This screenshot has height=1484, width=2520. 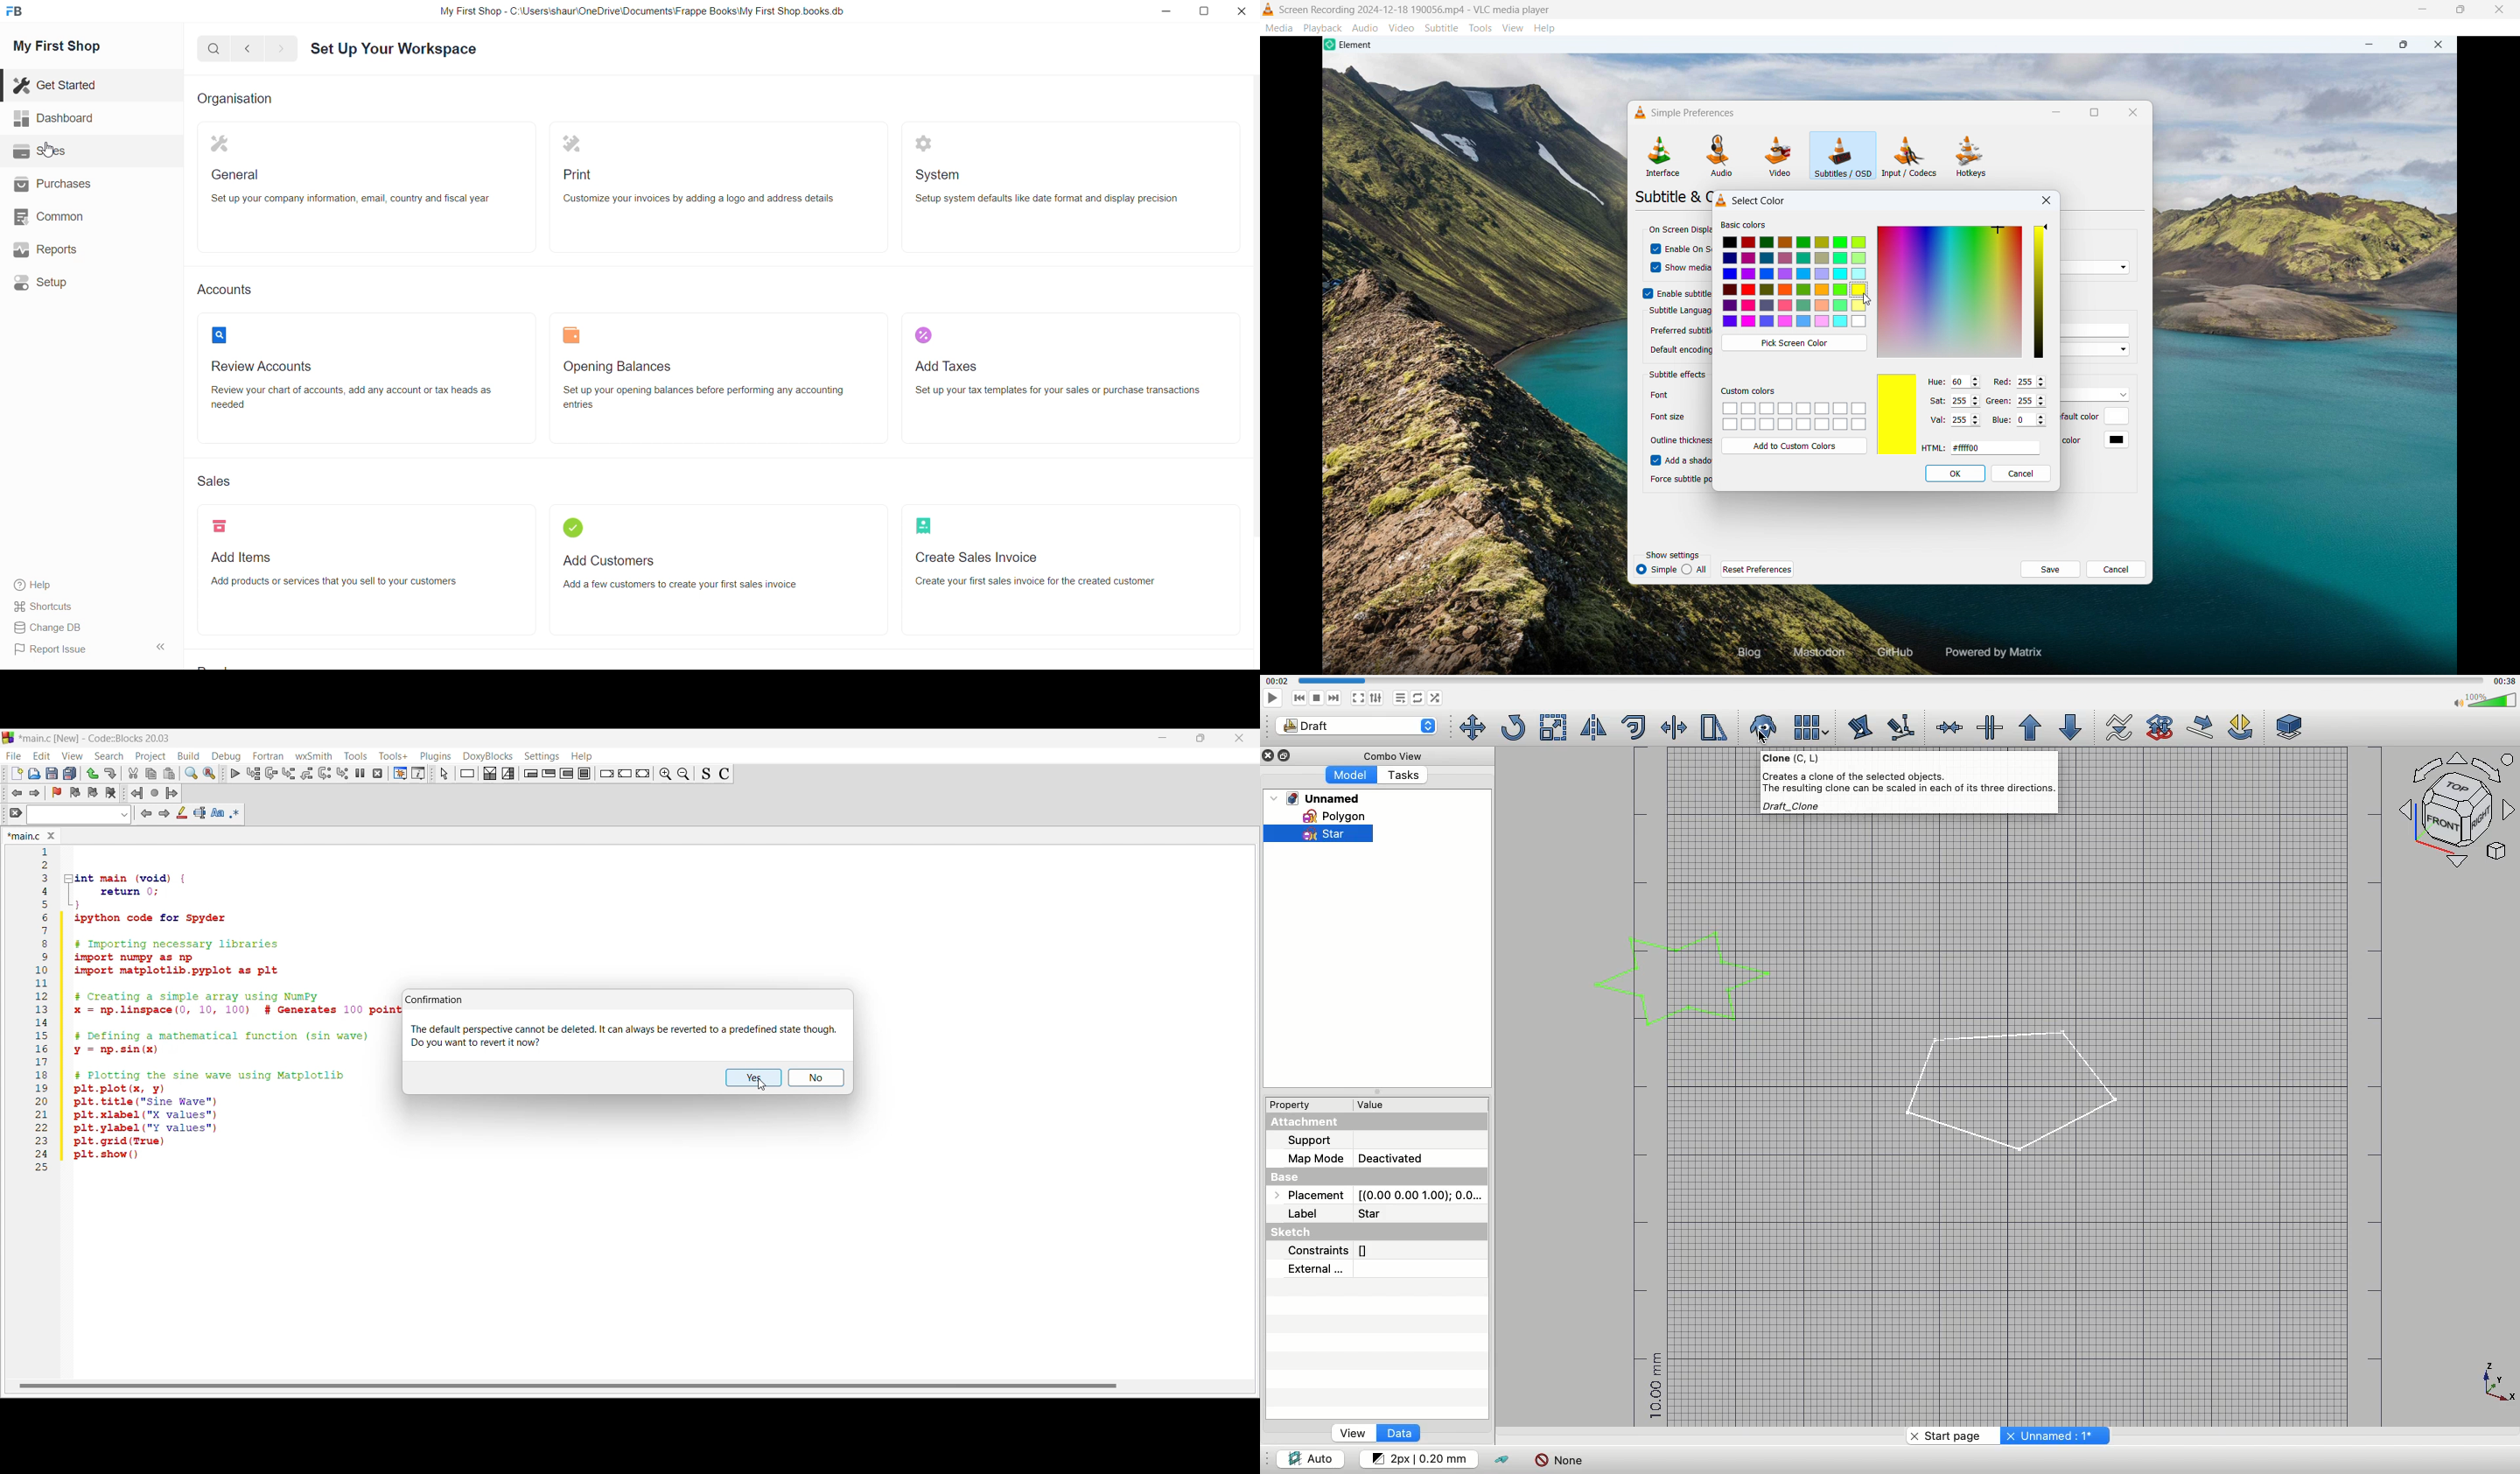 I want to click on checkbox, so click(x=1653, y=250).